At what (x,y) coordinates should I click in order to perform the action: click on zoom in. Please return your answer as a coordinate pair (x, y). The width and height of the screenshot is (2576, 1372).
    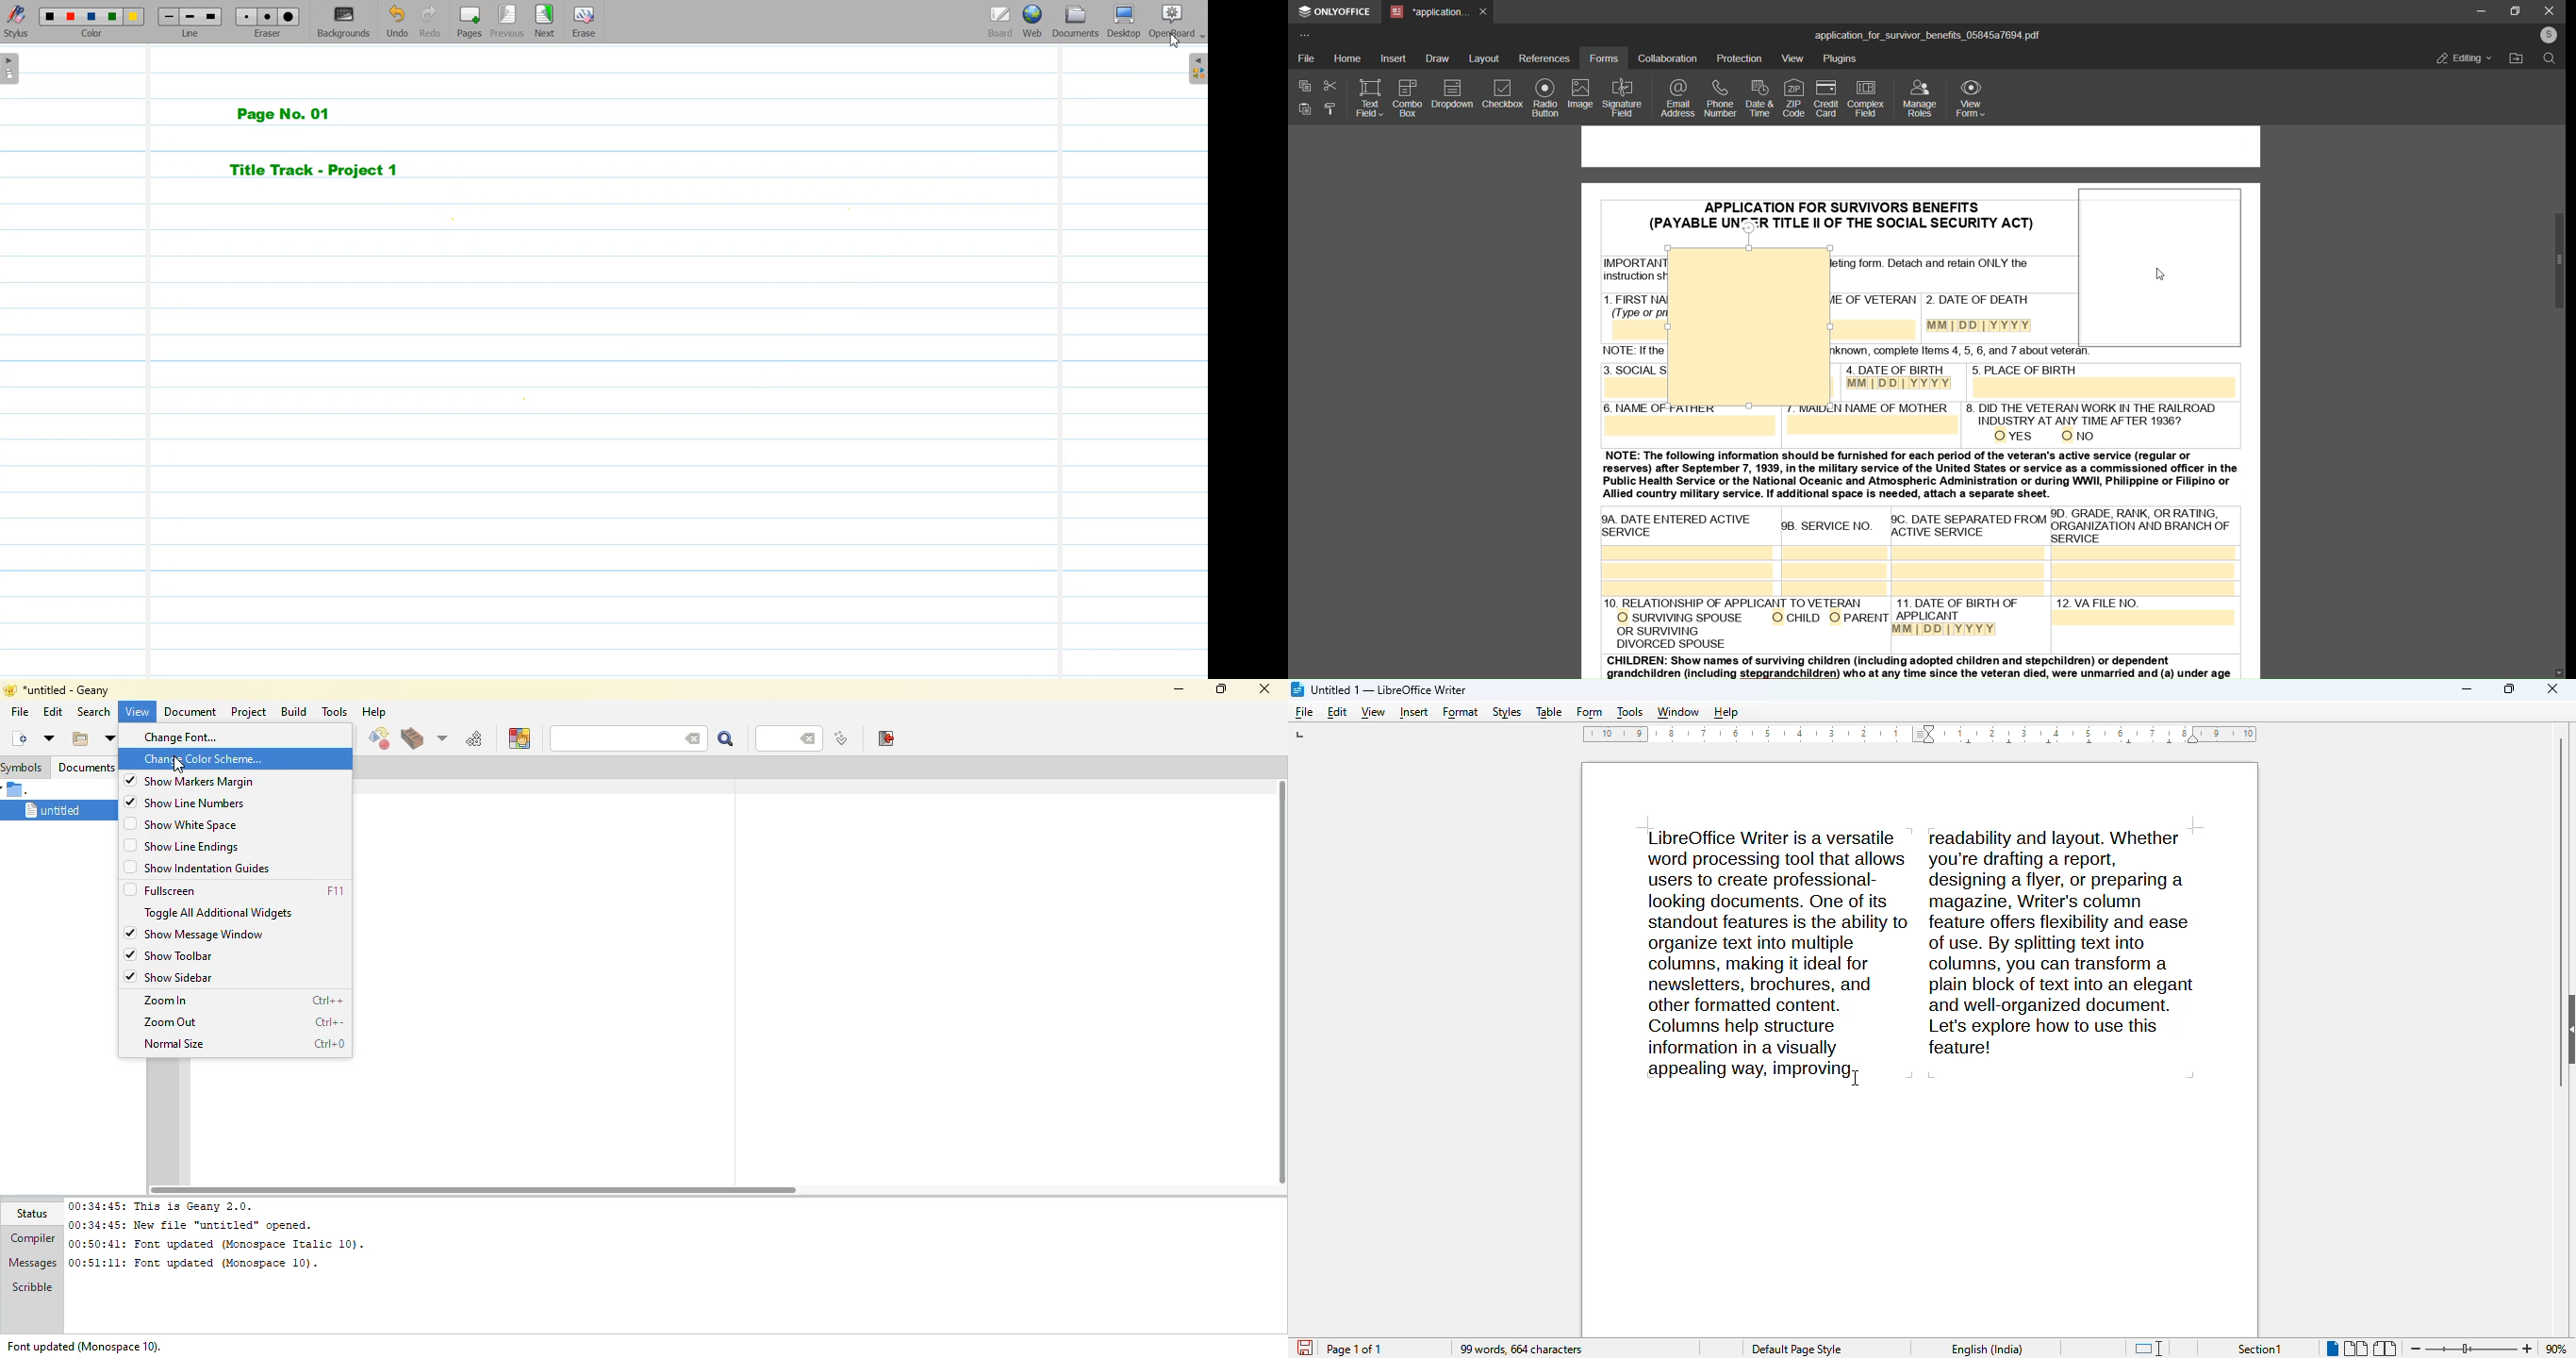
    Looking at the image, I should click on (2529, 1348).